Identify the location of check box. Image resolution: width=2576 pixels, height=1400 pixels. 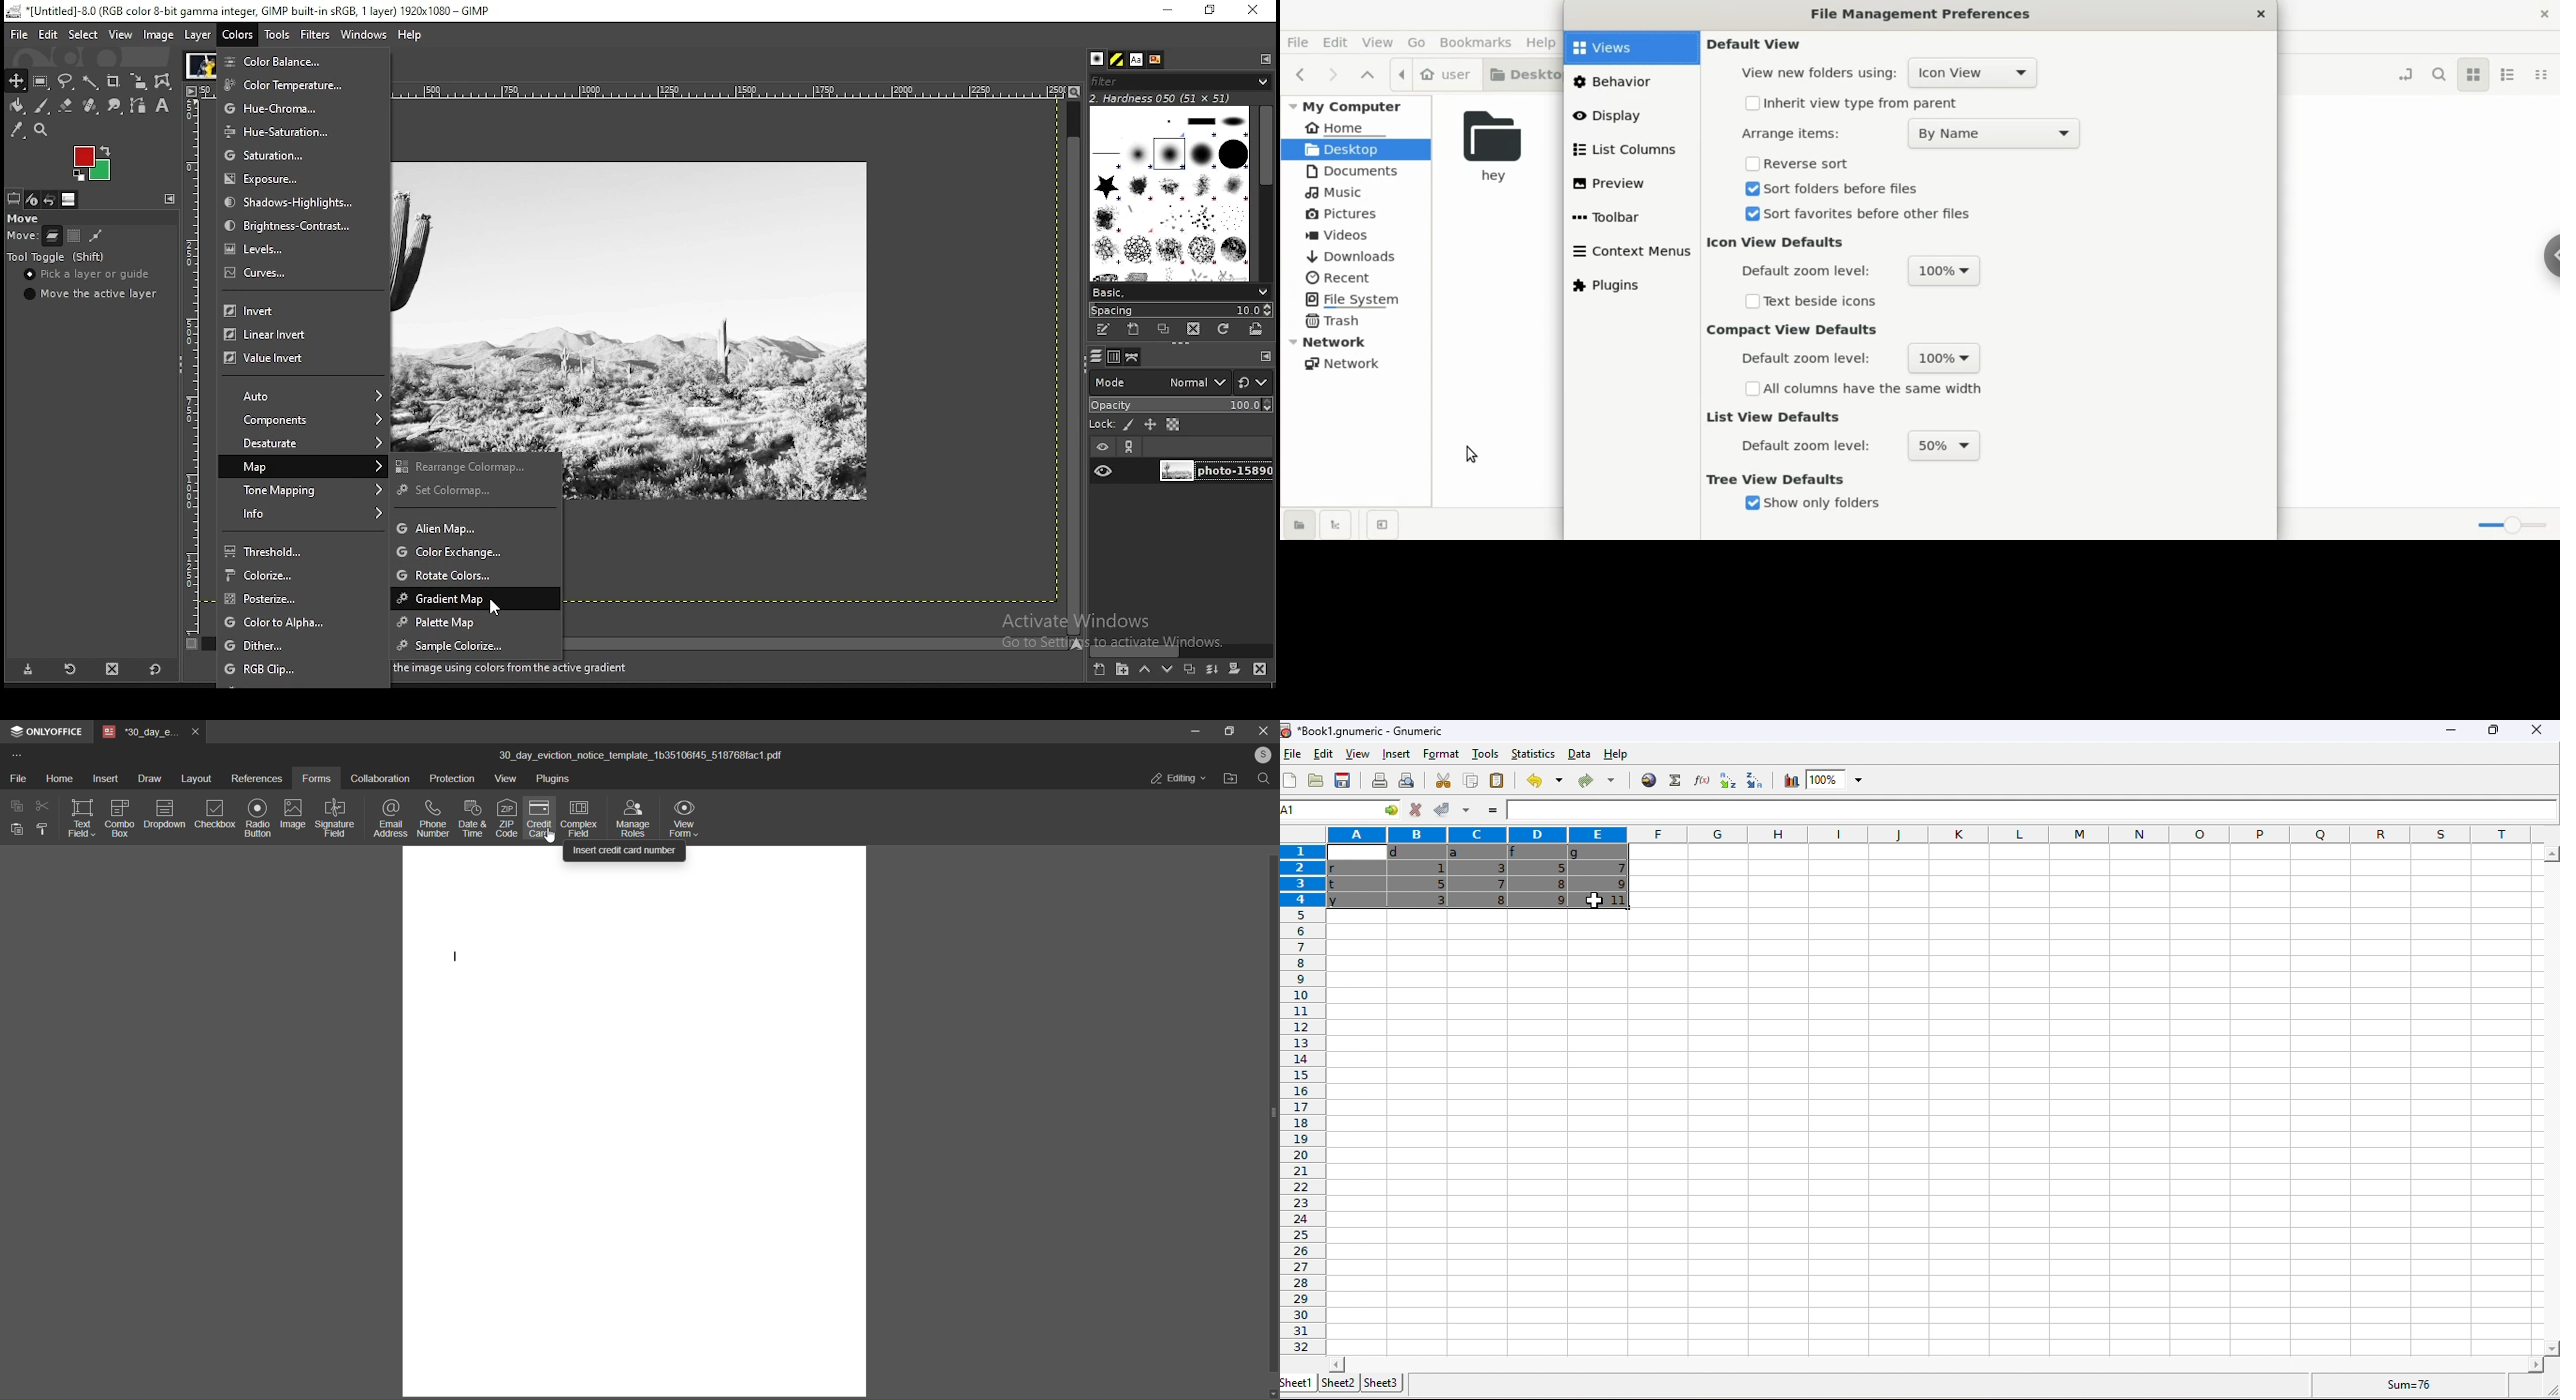
(119, 817).